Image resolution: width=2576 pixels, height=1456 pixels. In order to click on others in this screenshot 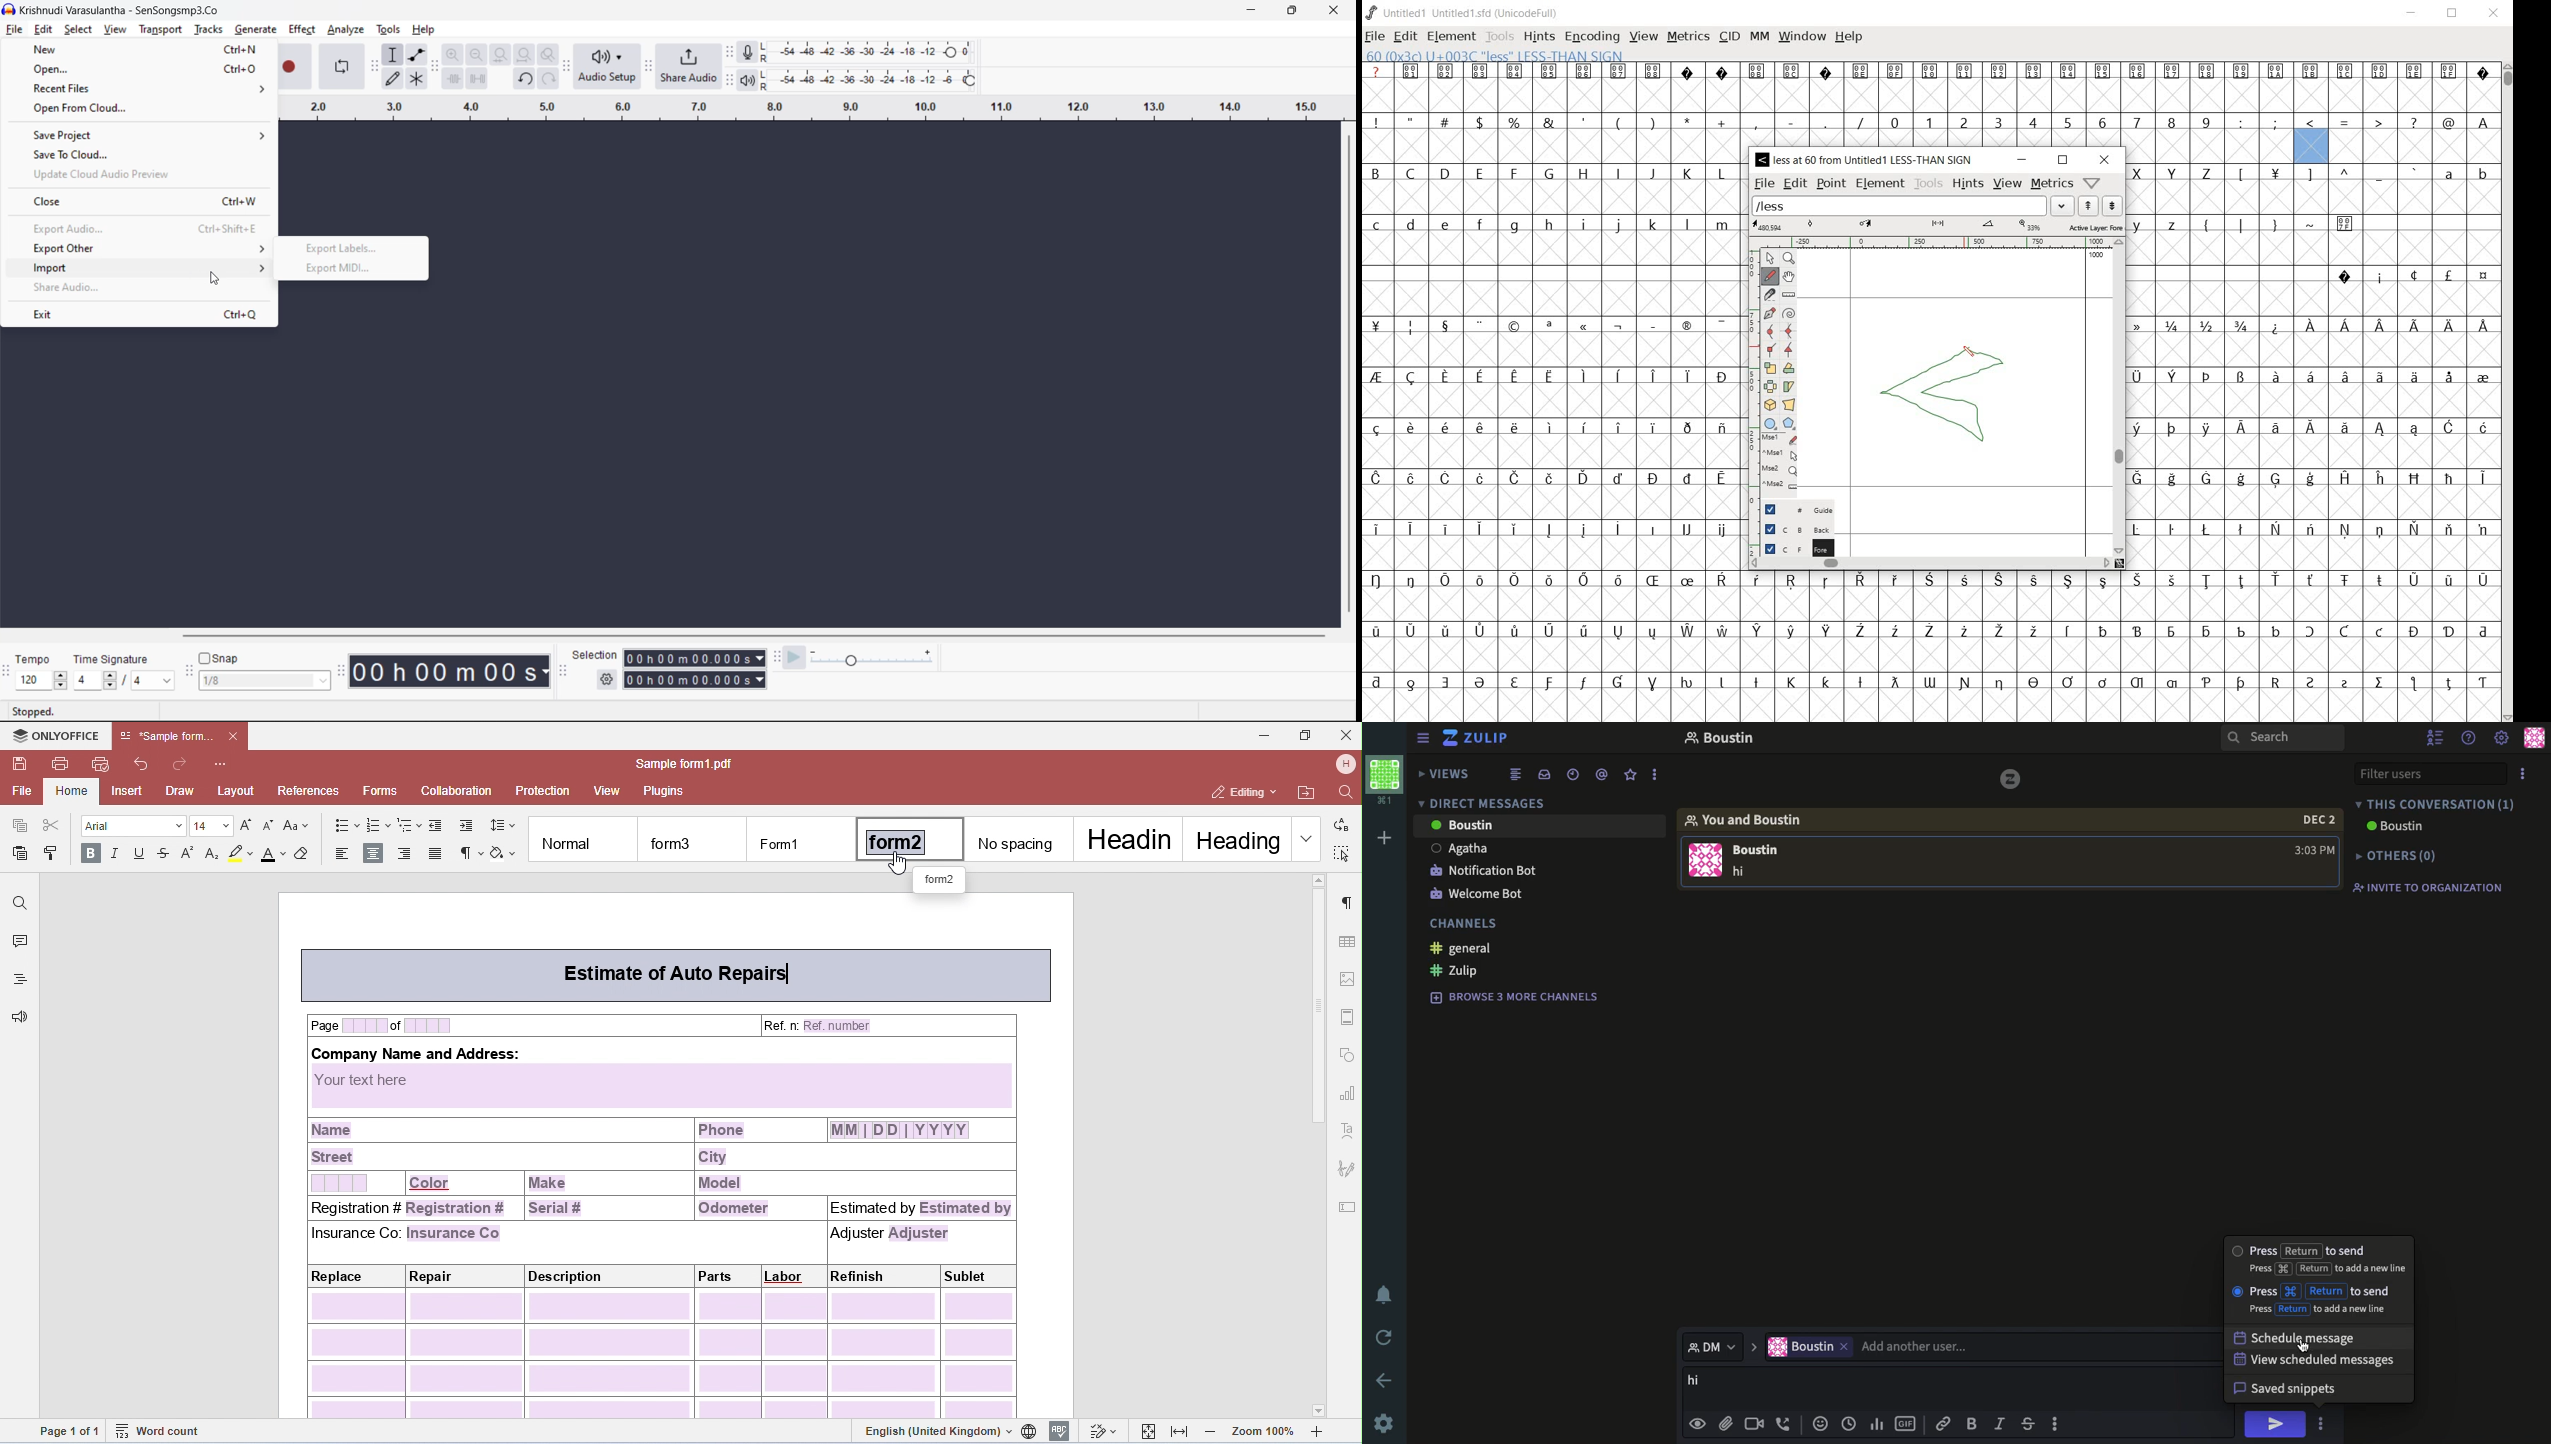, I will do `click(2404, 853)`.